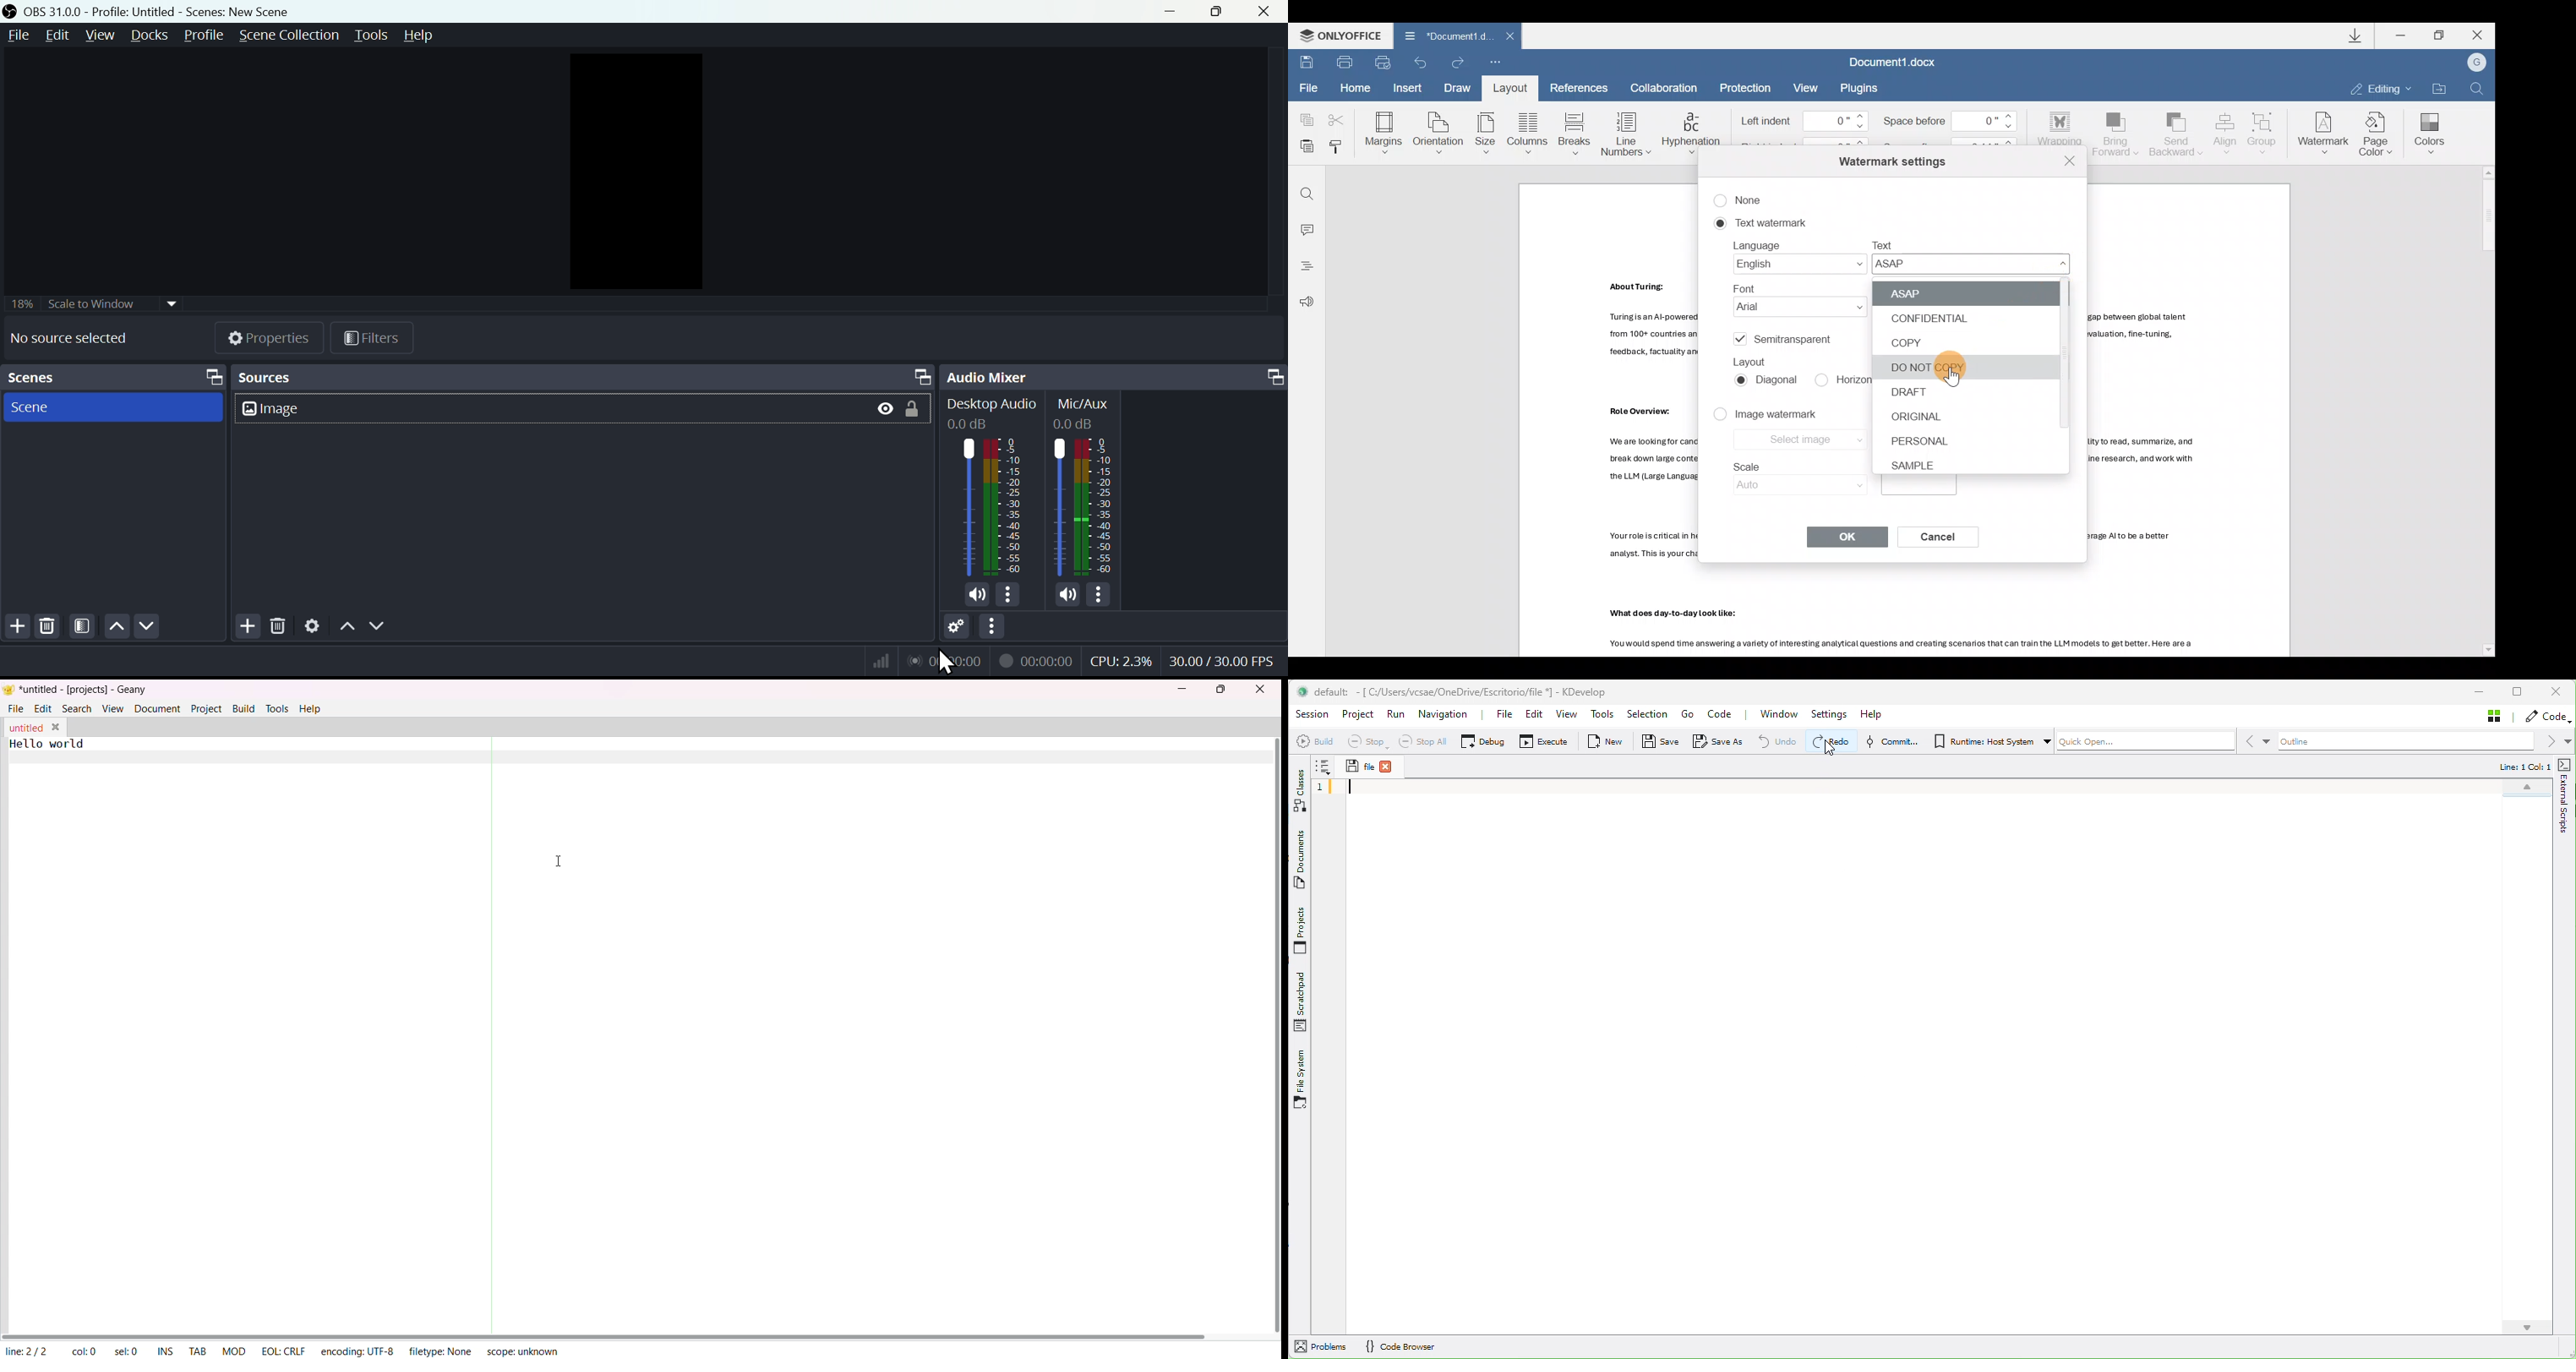 Image resolution: width=2576 pixels, height=1372 pixels. What do you see at coordinates (2380, 131) in the screenshot?
I see `Page color` at bounding box center [2380, 131].